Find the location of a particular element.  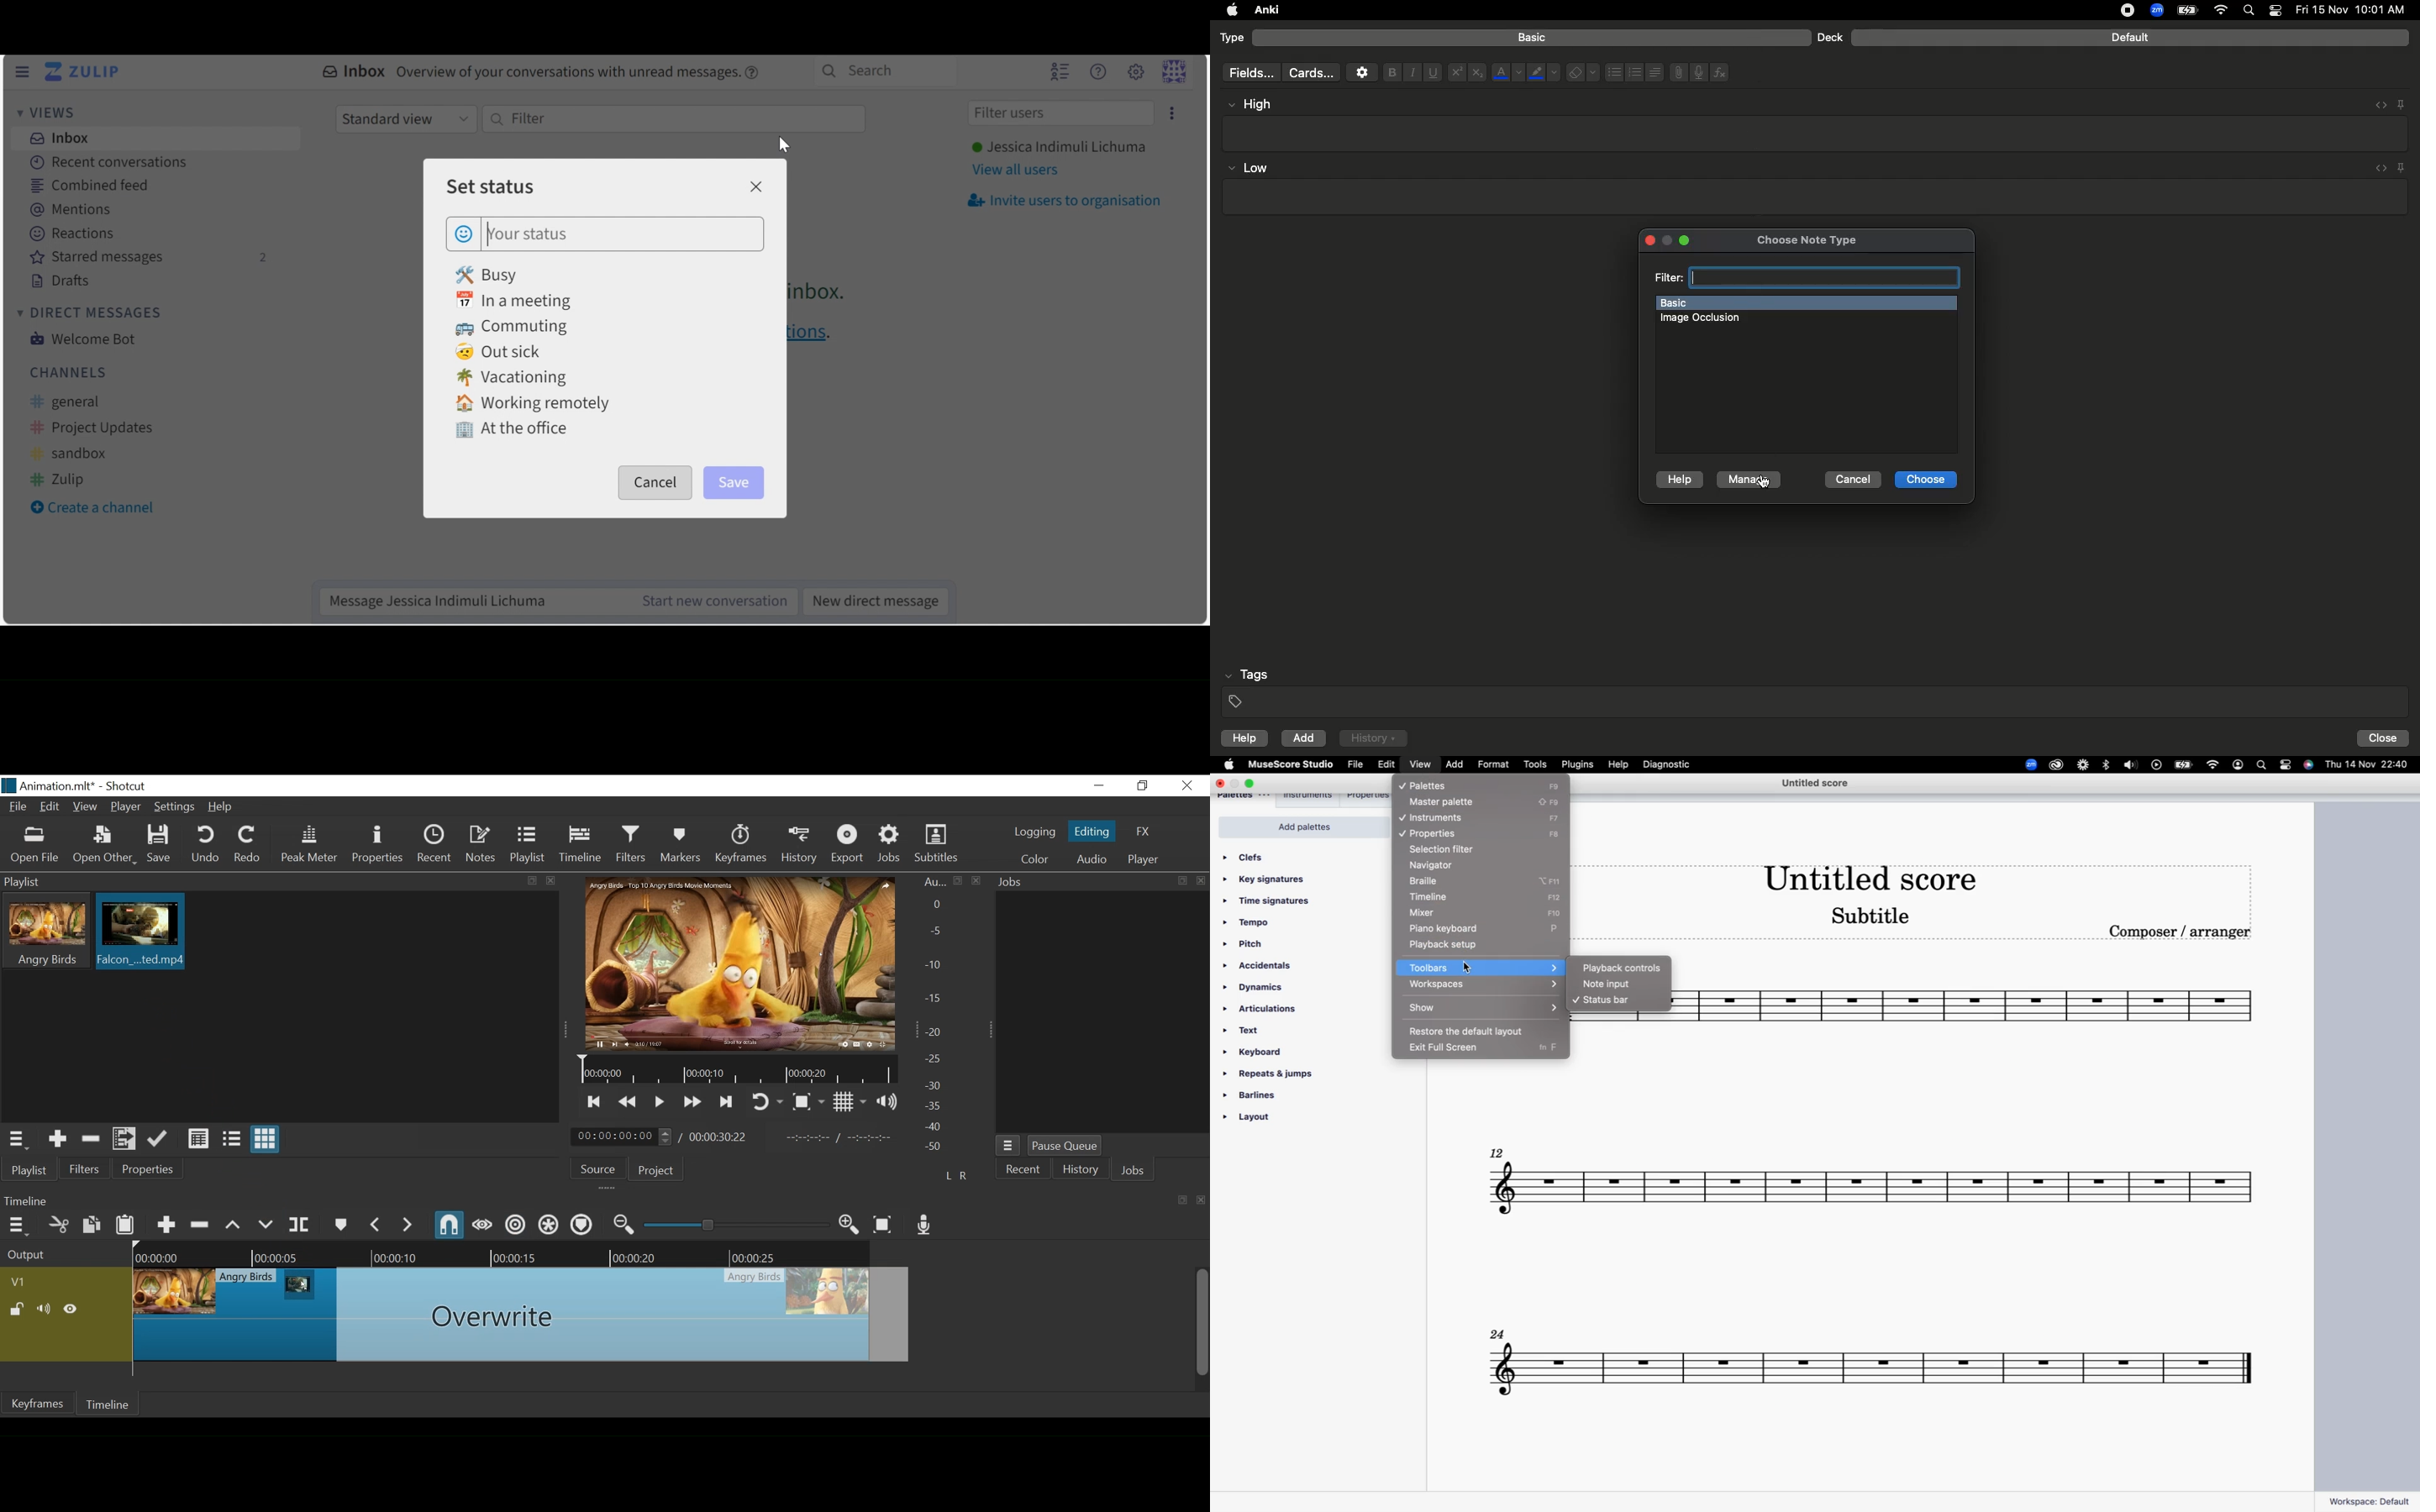

Total Duration is located at coordinates (720, 1137).